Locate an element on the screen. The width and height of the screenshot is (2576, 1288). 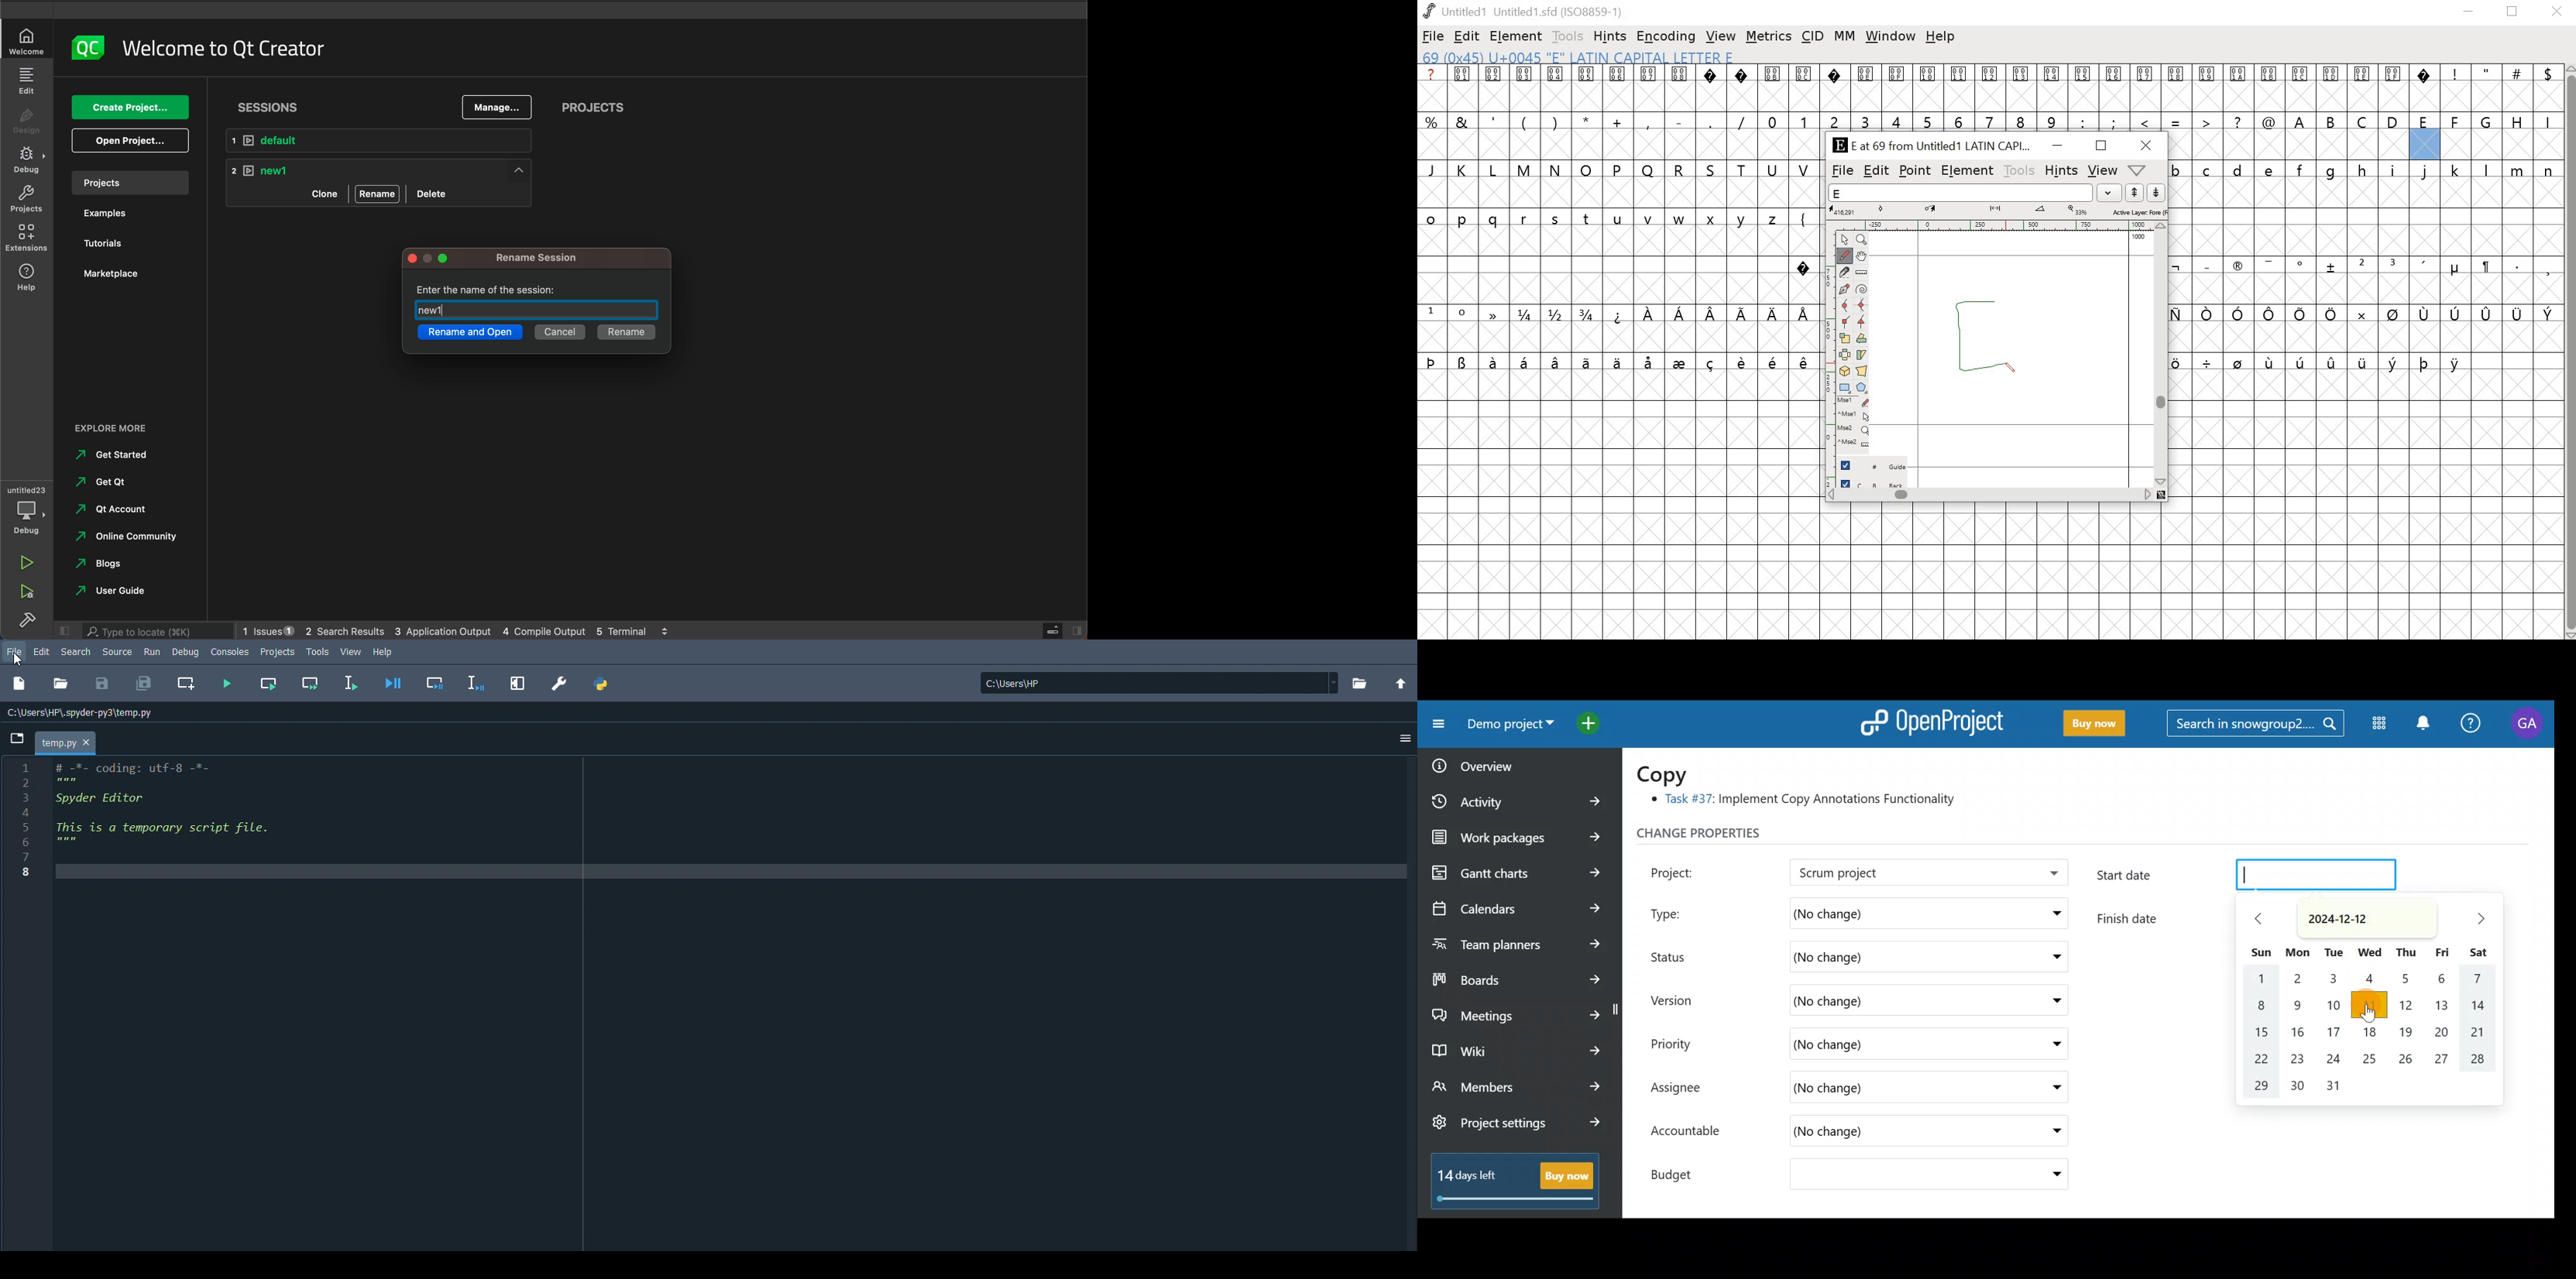
rename  is located at coordinates (549, 258).